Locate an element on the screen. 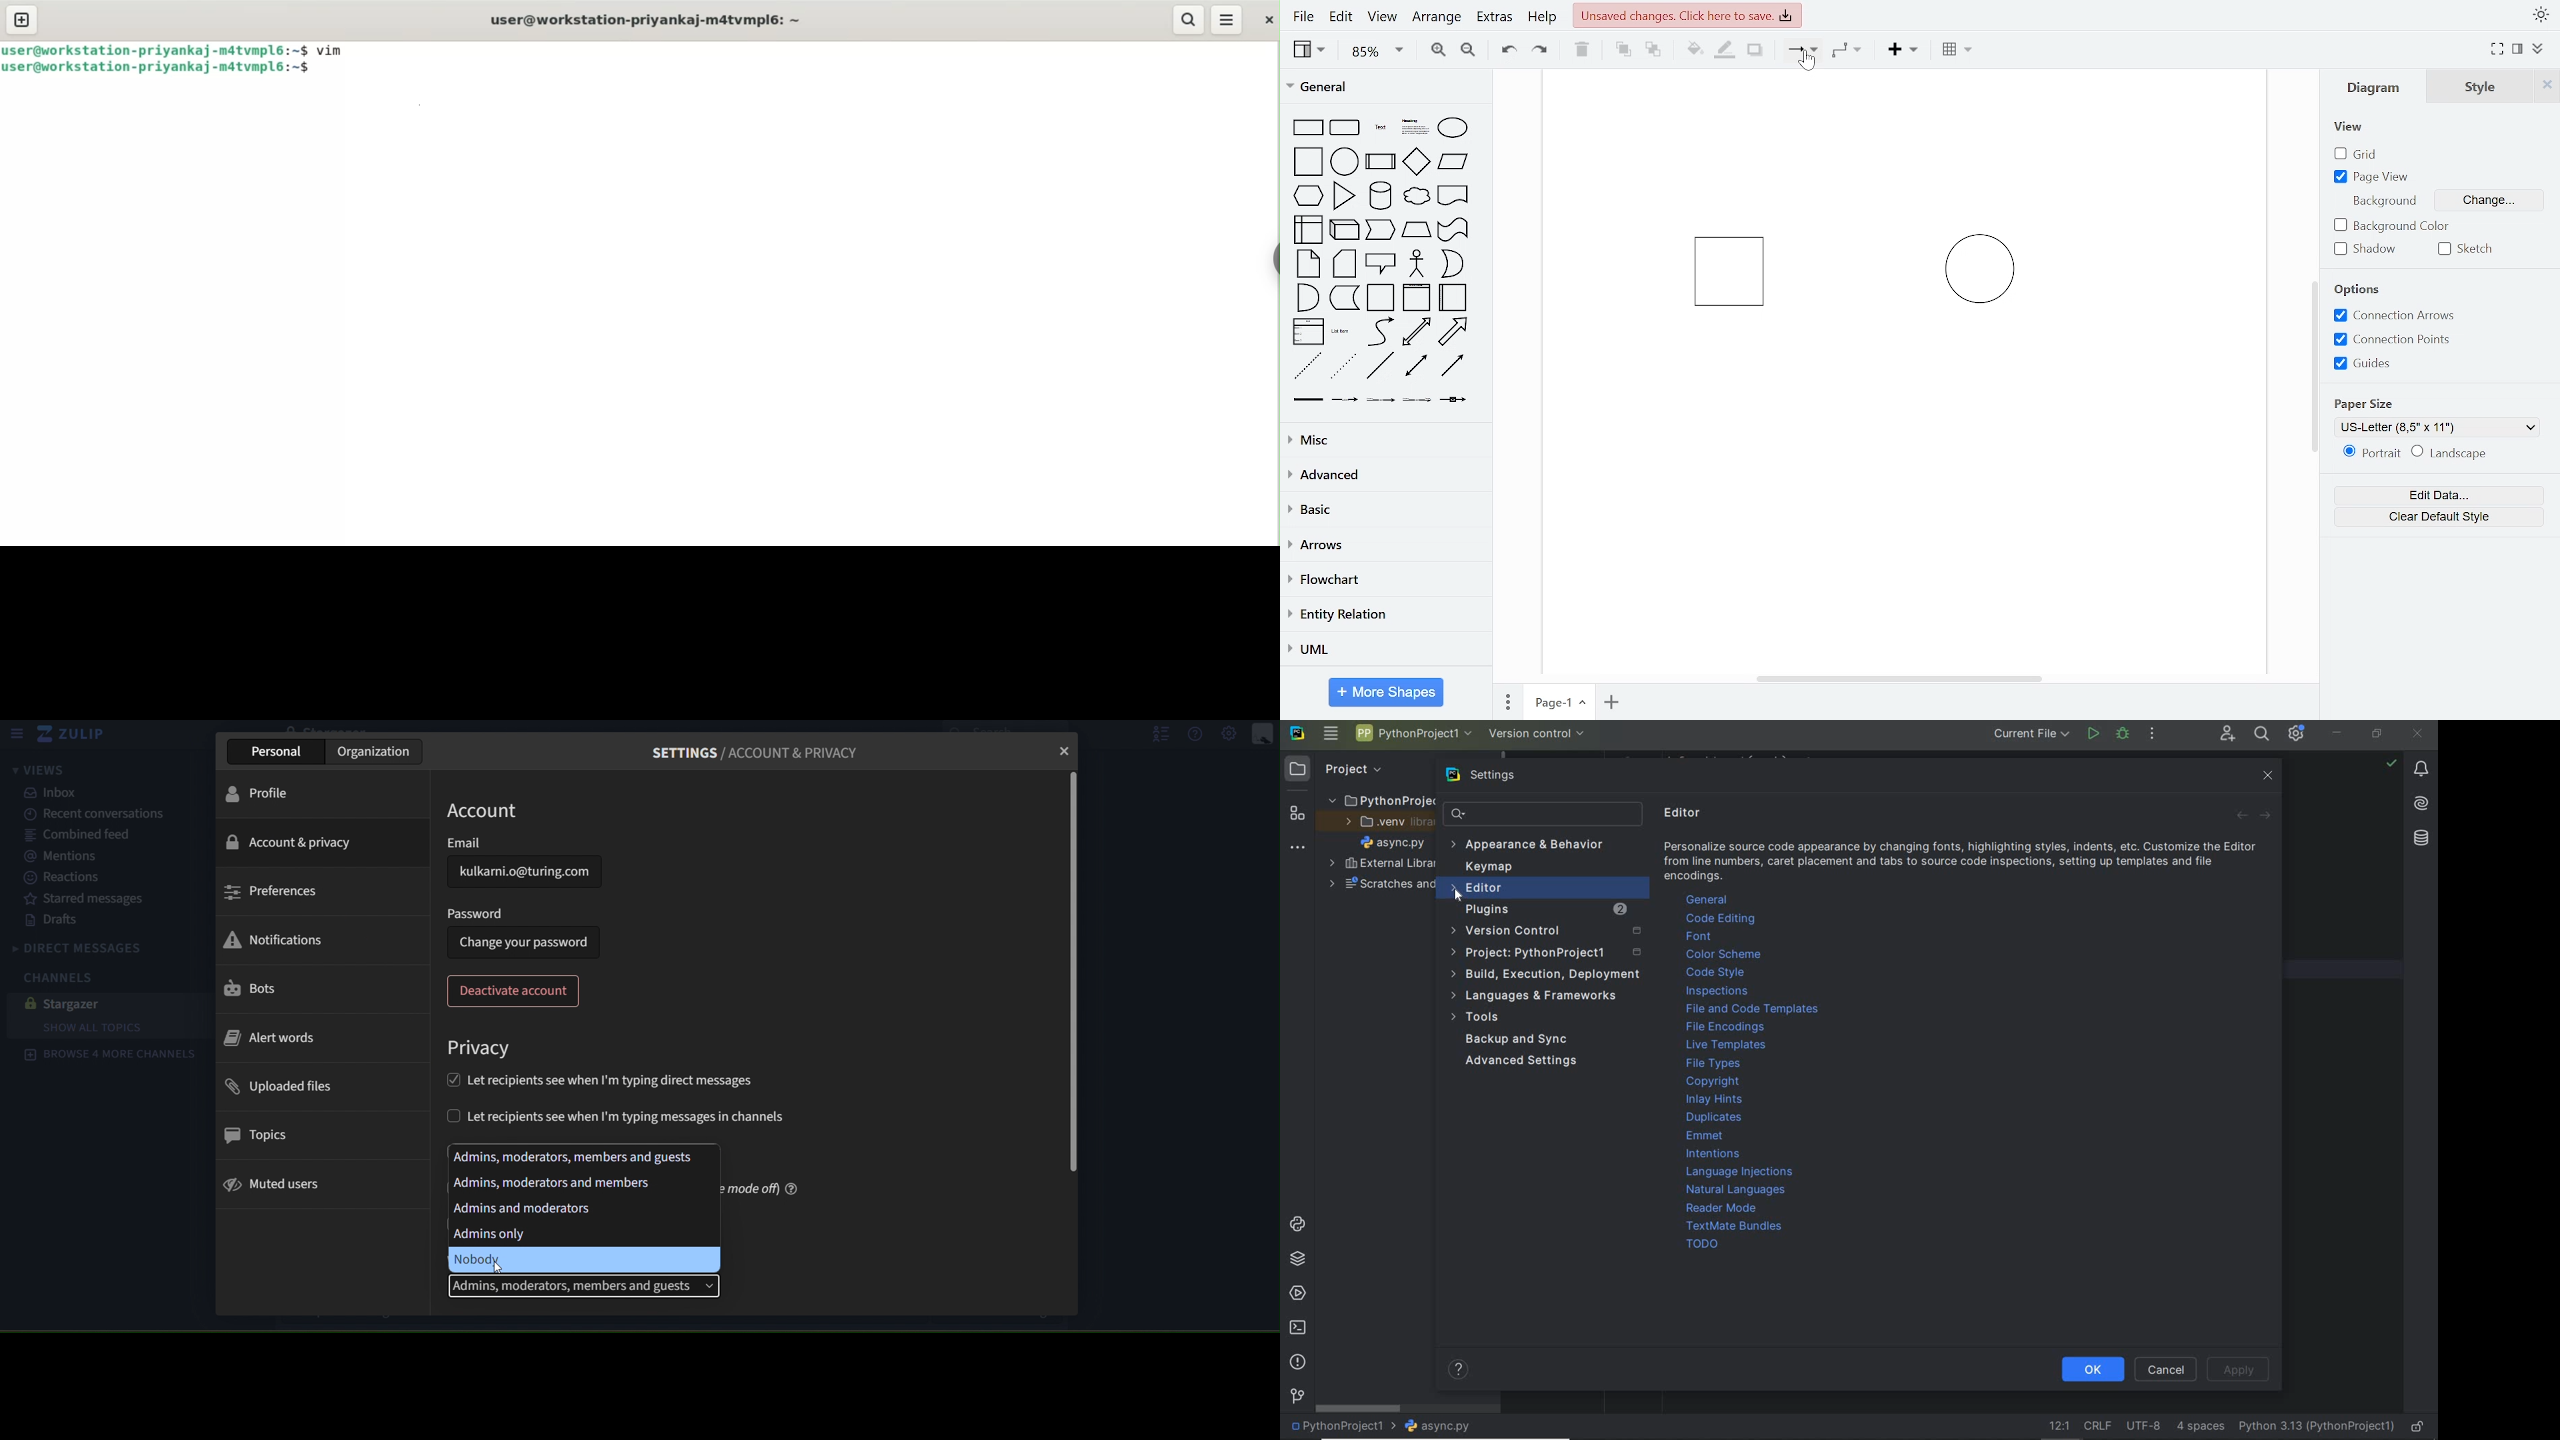 This screenshot has width=2576, height=1456. undo is located at coordinates (1504, 48).